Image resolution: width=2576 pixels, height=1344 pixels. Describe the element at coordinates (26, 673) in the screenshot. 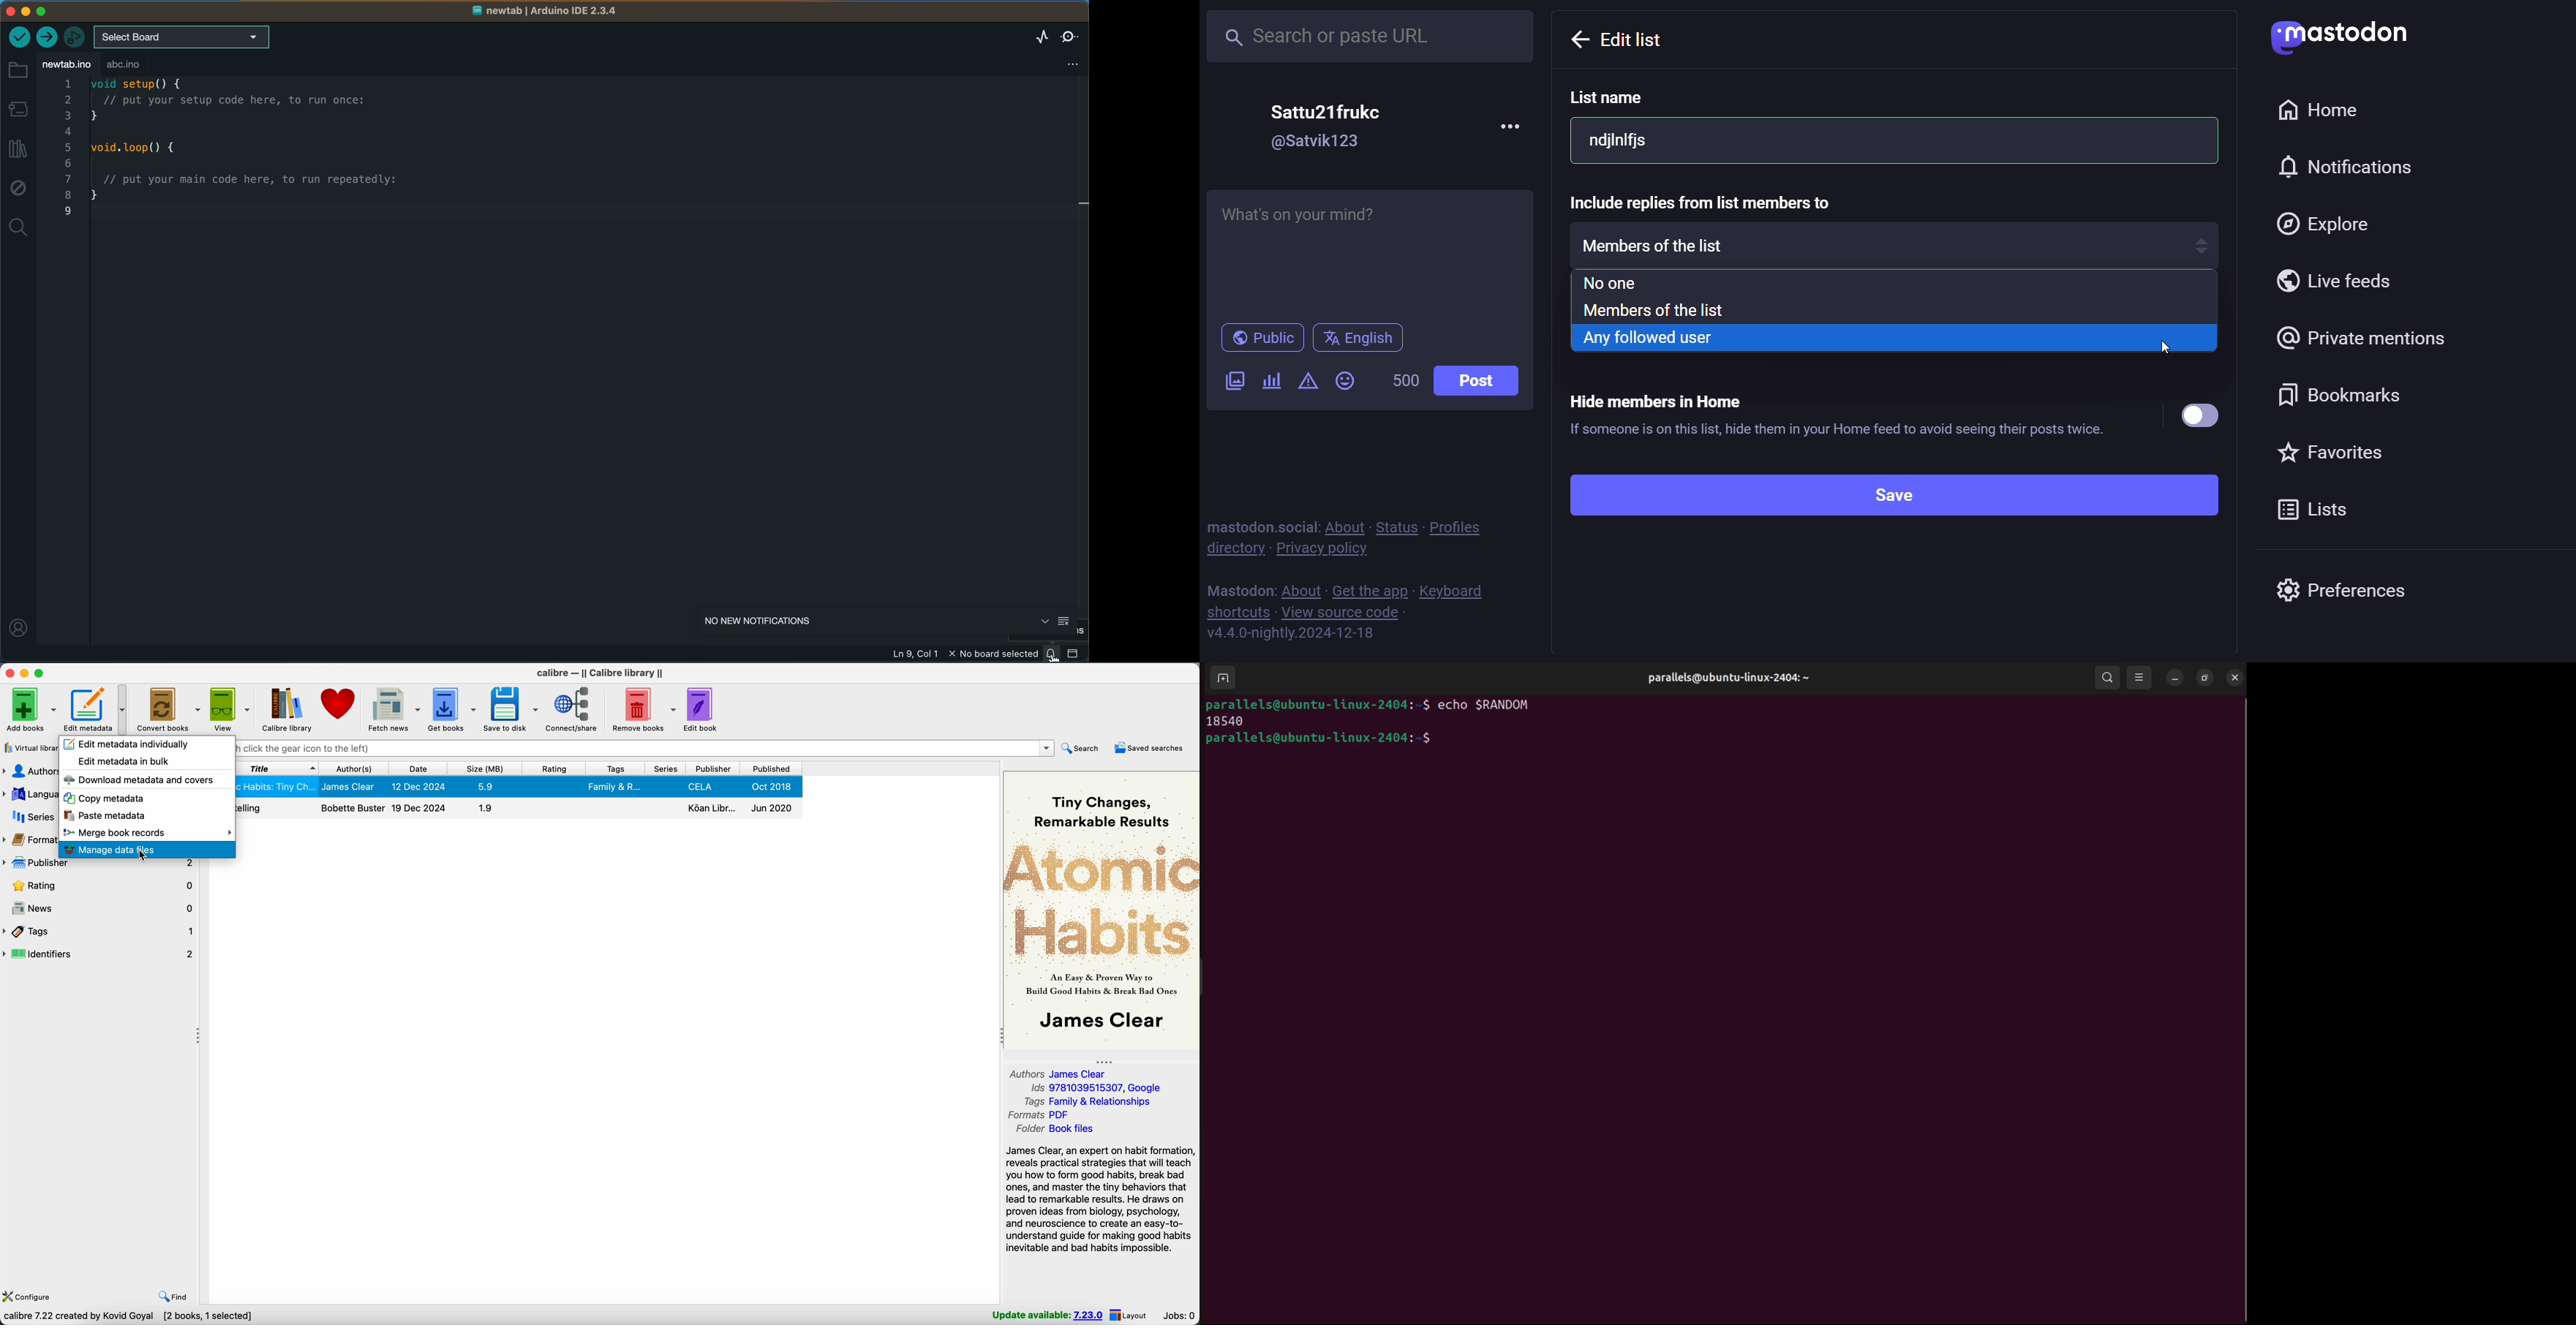

I see `minimize Calibre` at that location.